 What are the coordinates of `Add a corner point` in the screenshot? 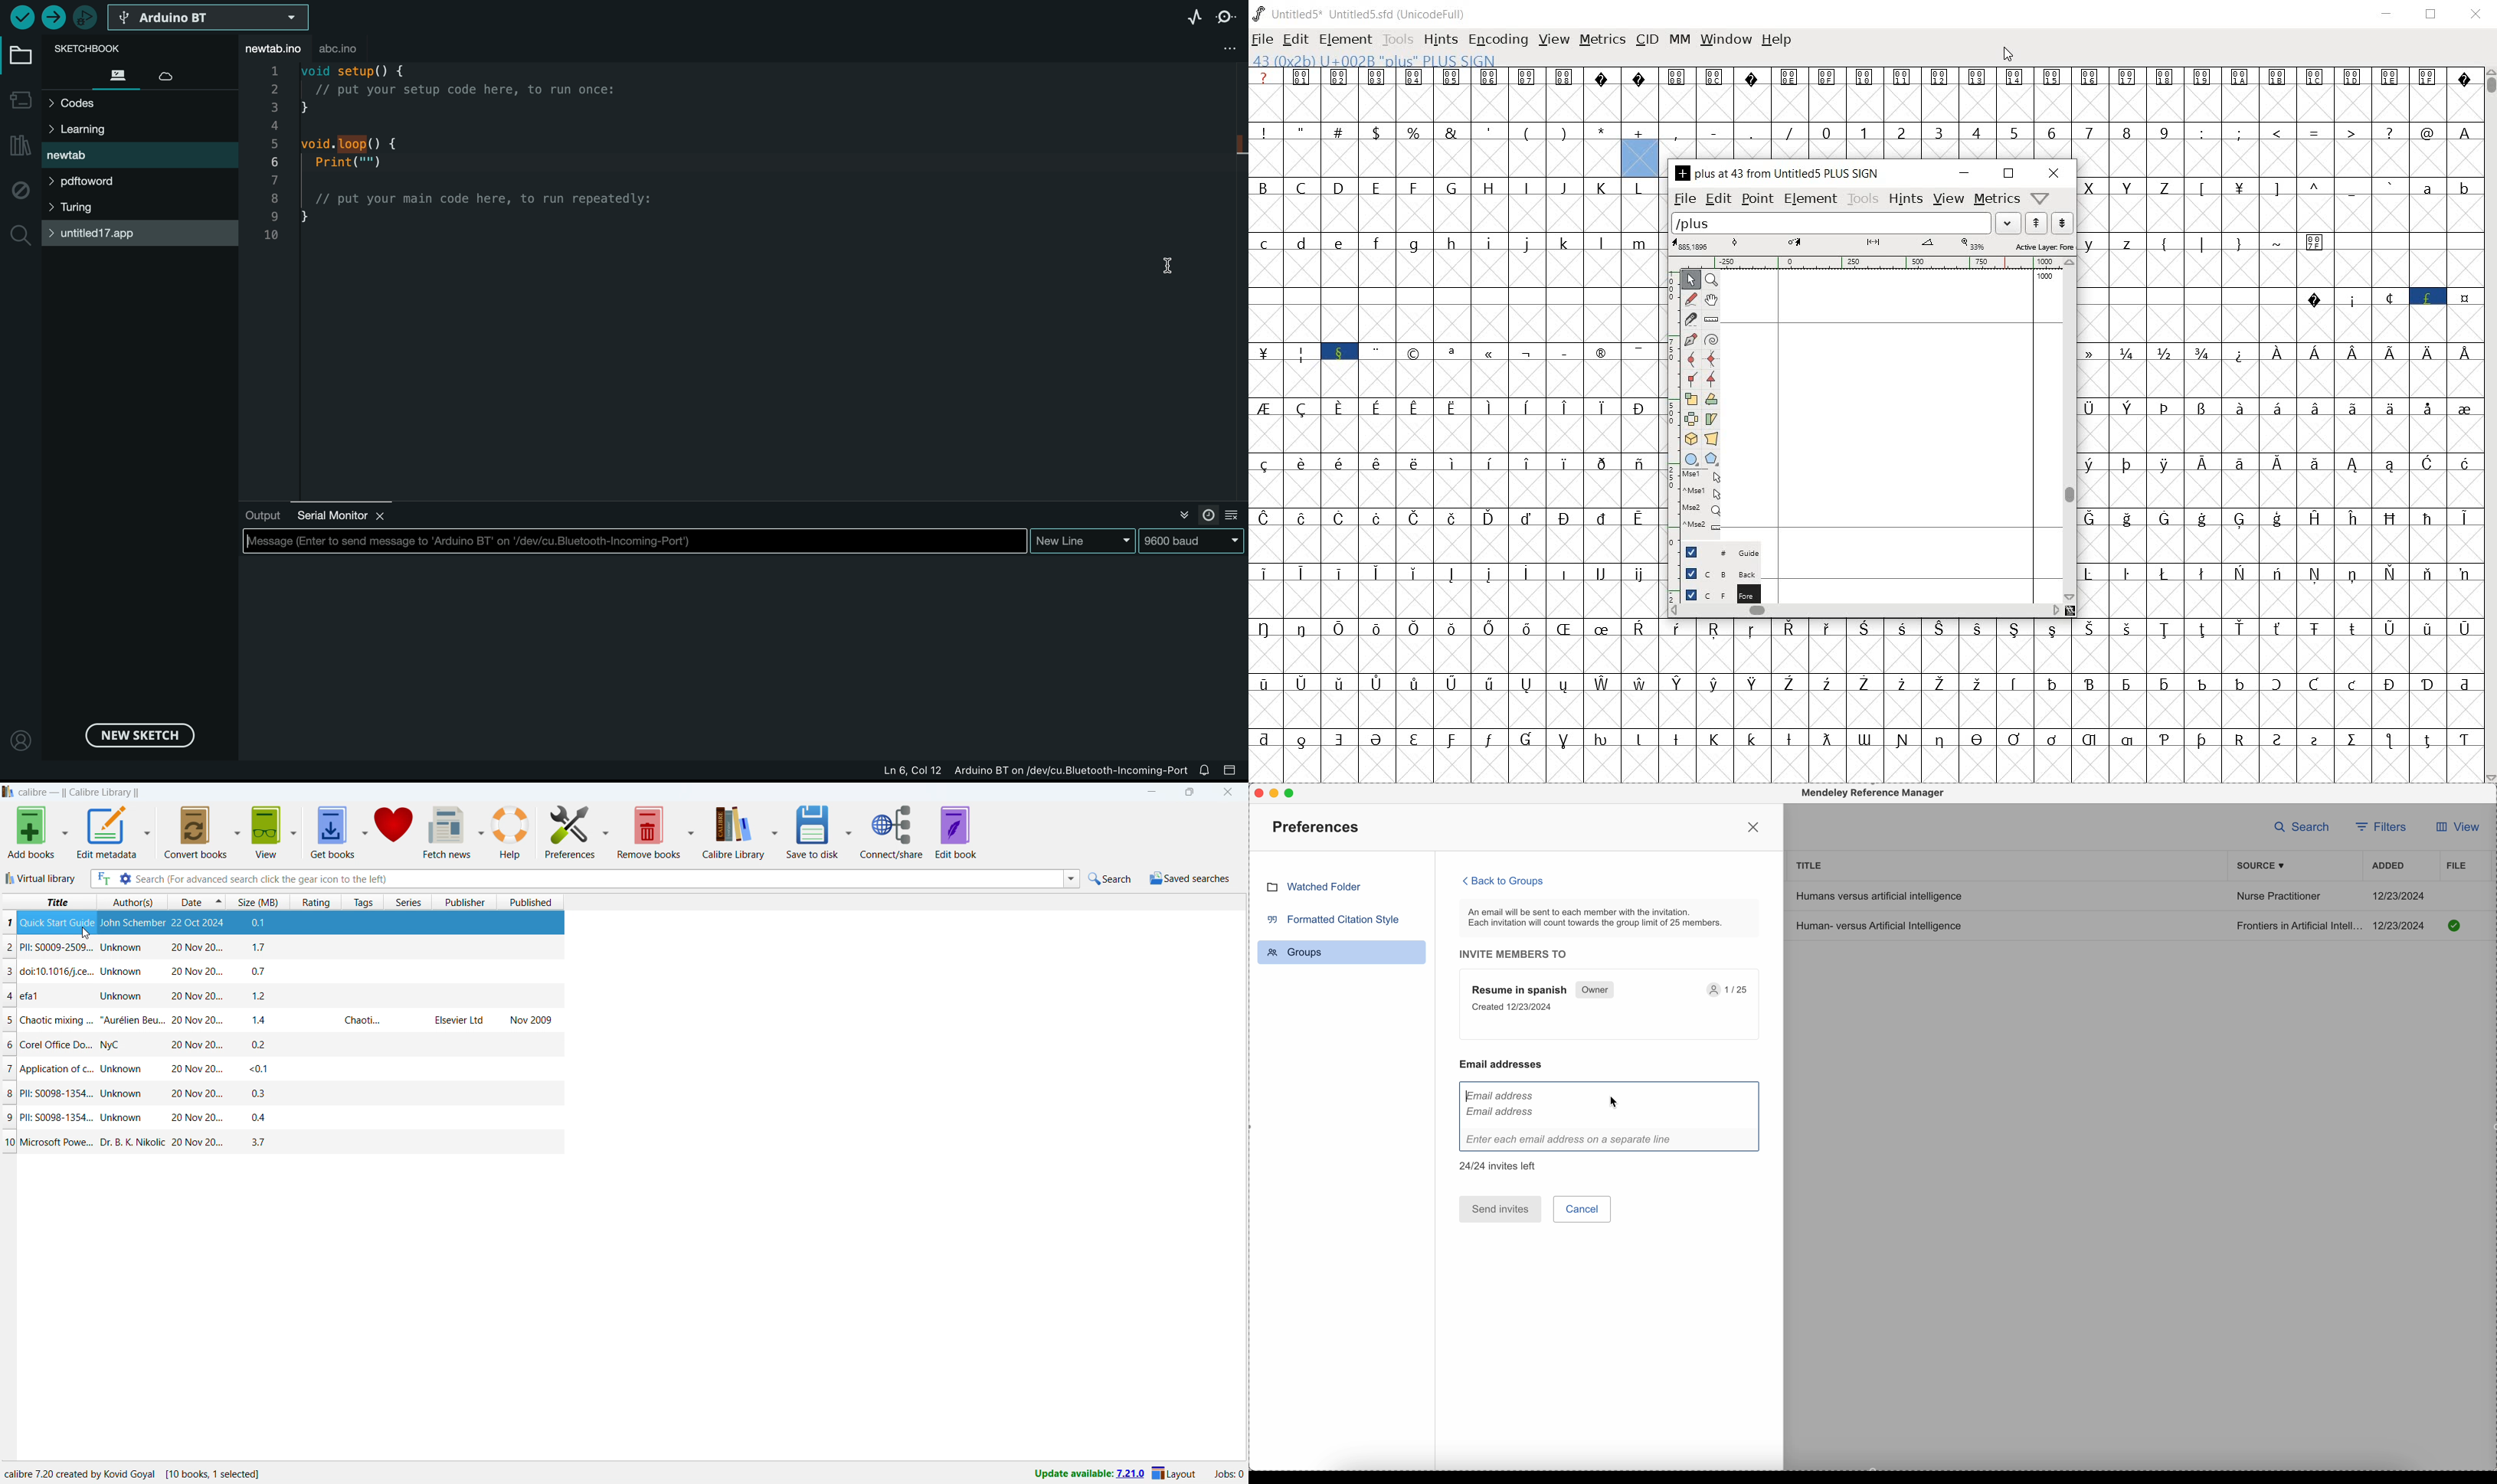 It's located at (1710, 378).